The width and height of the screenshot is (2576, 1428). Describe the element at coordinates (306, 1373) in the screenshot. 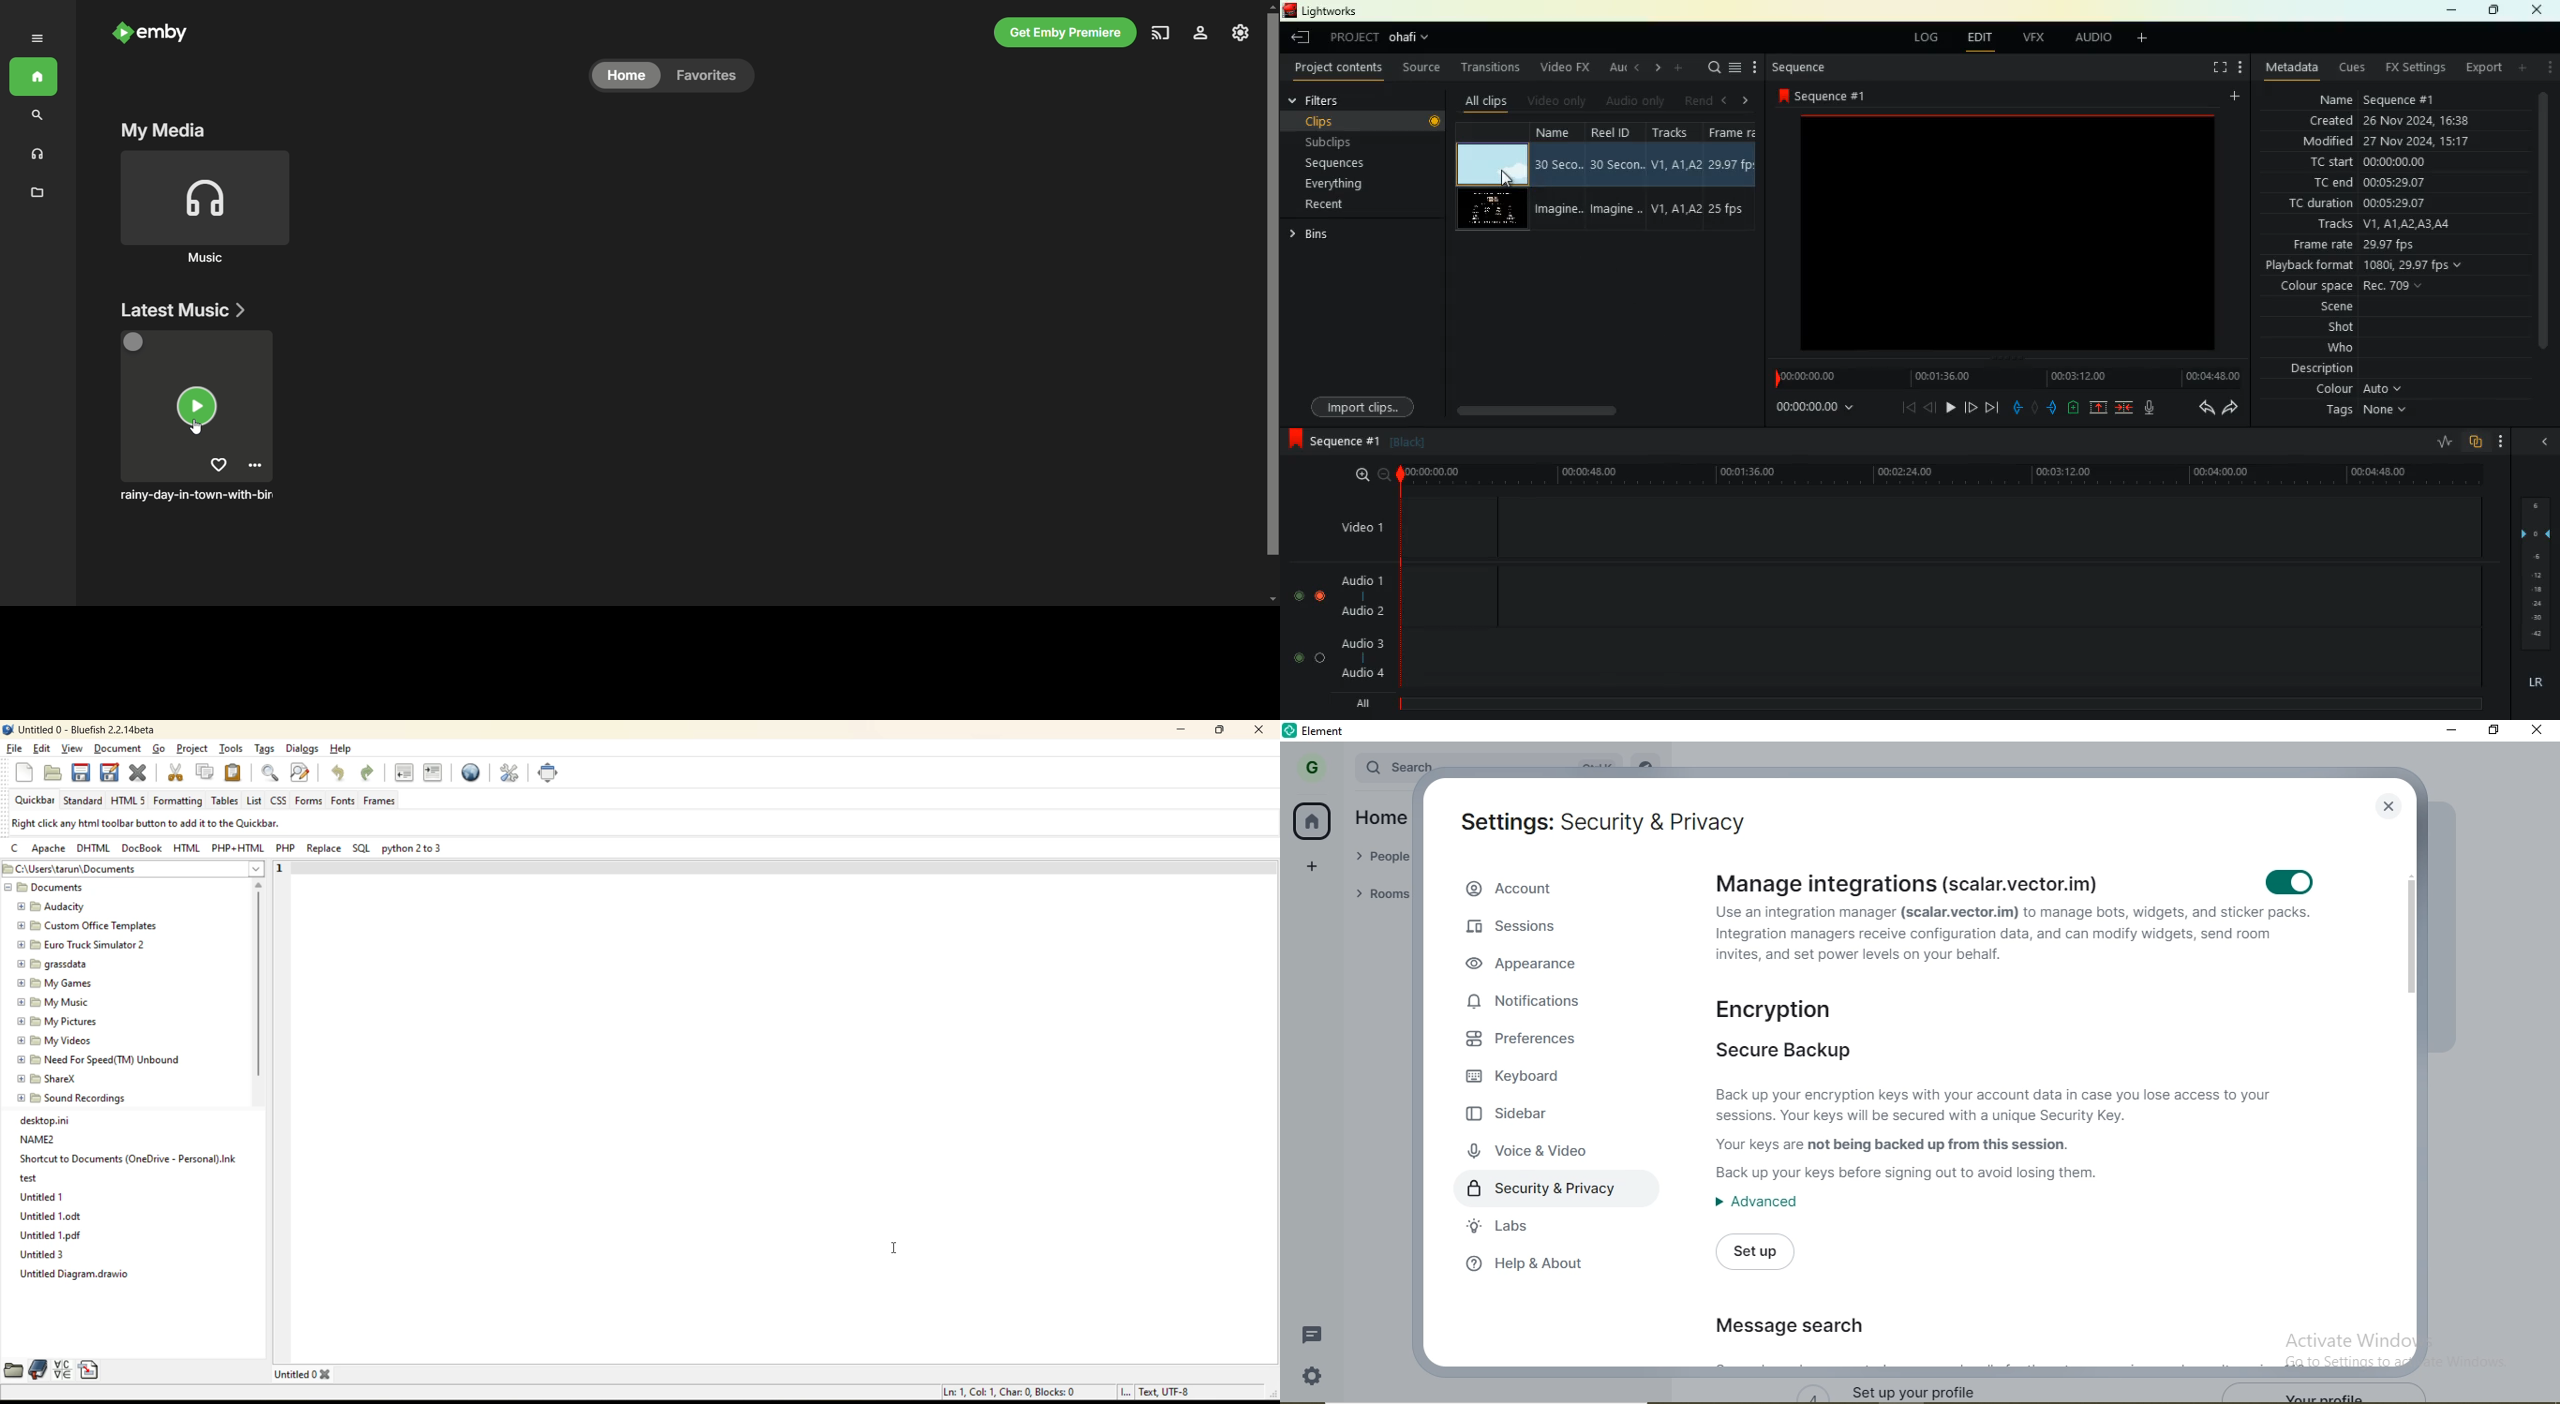

I see `tabs` at that location.